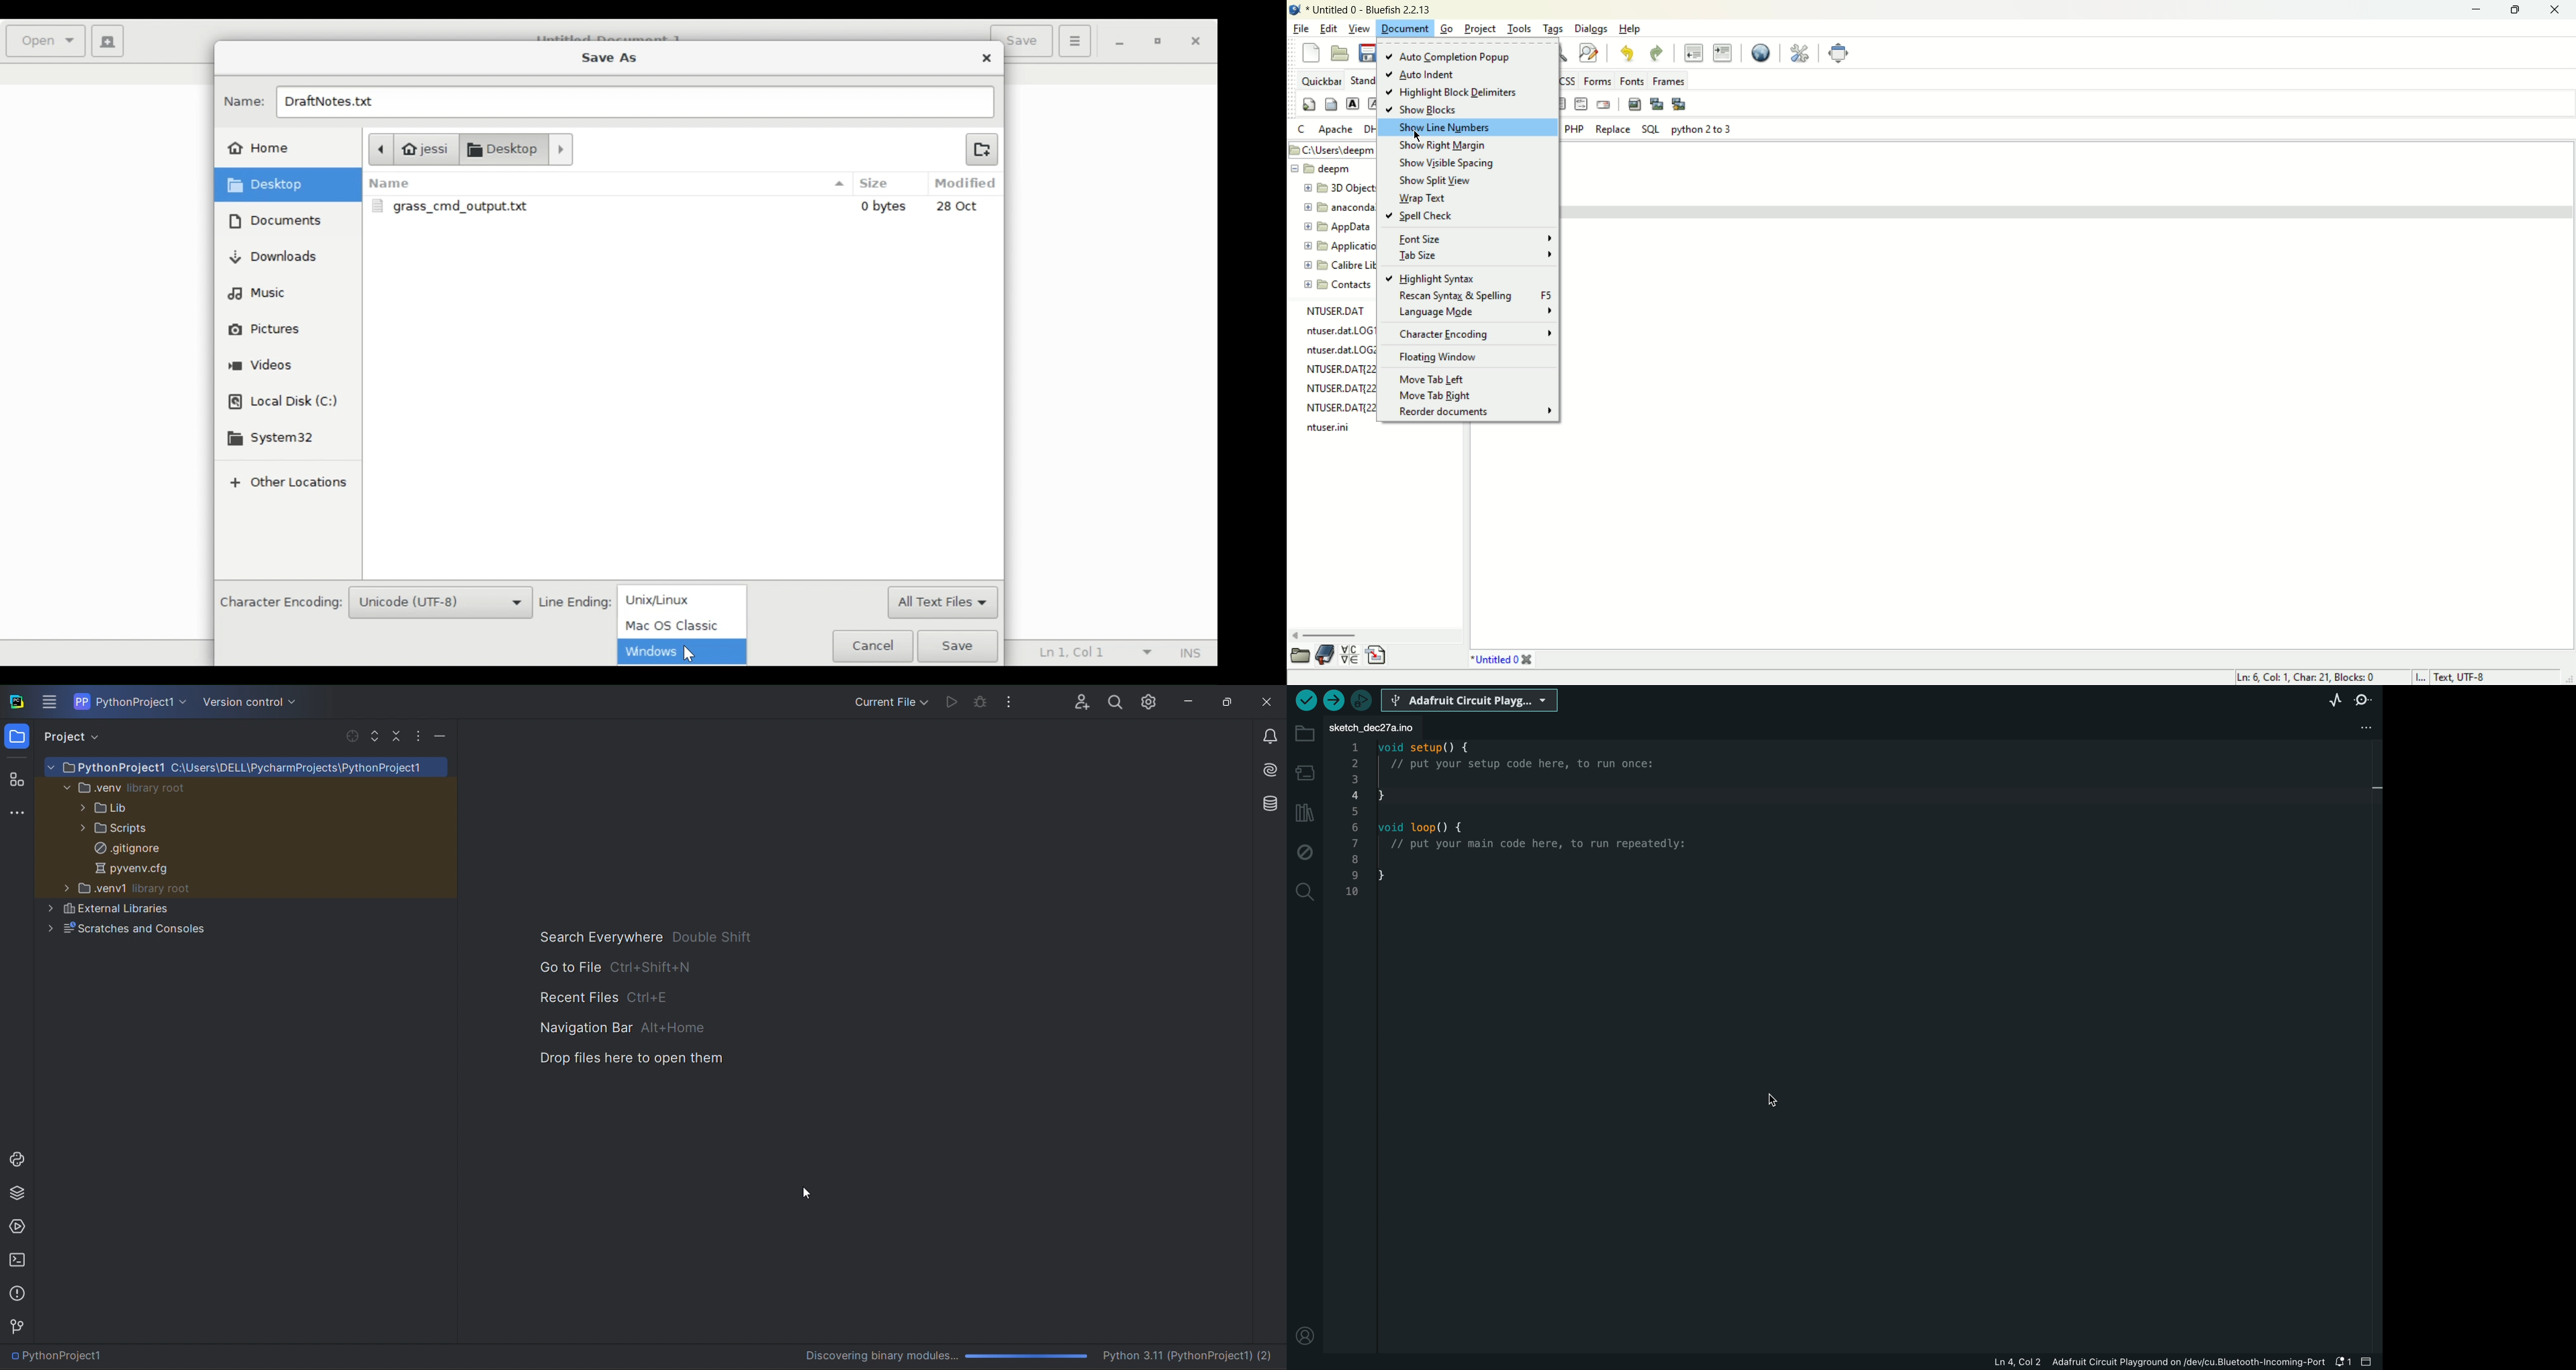  I want to click on HTML comment, so click(1581, 104).